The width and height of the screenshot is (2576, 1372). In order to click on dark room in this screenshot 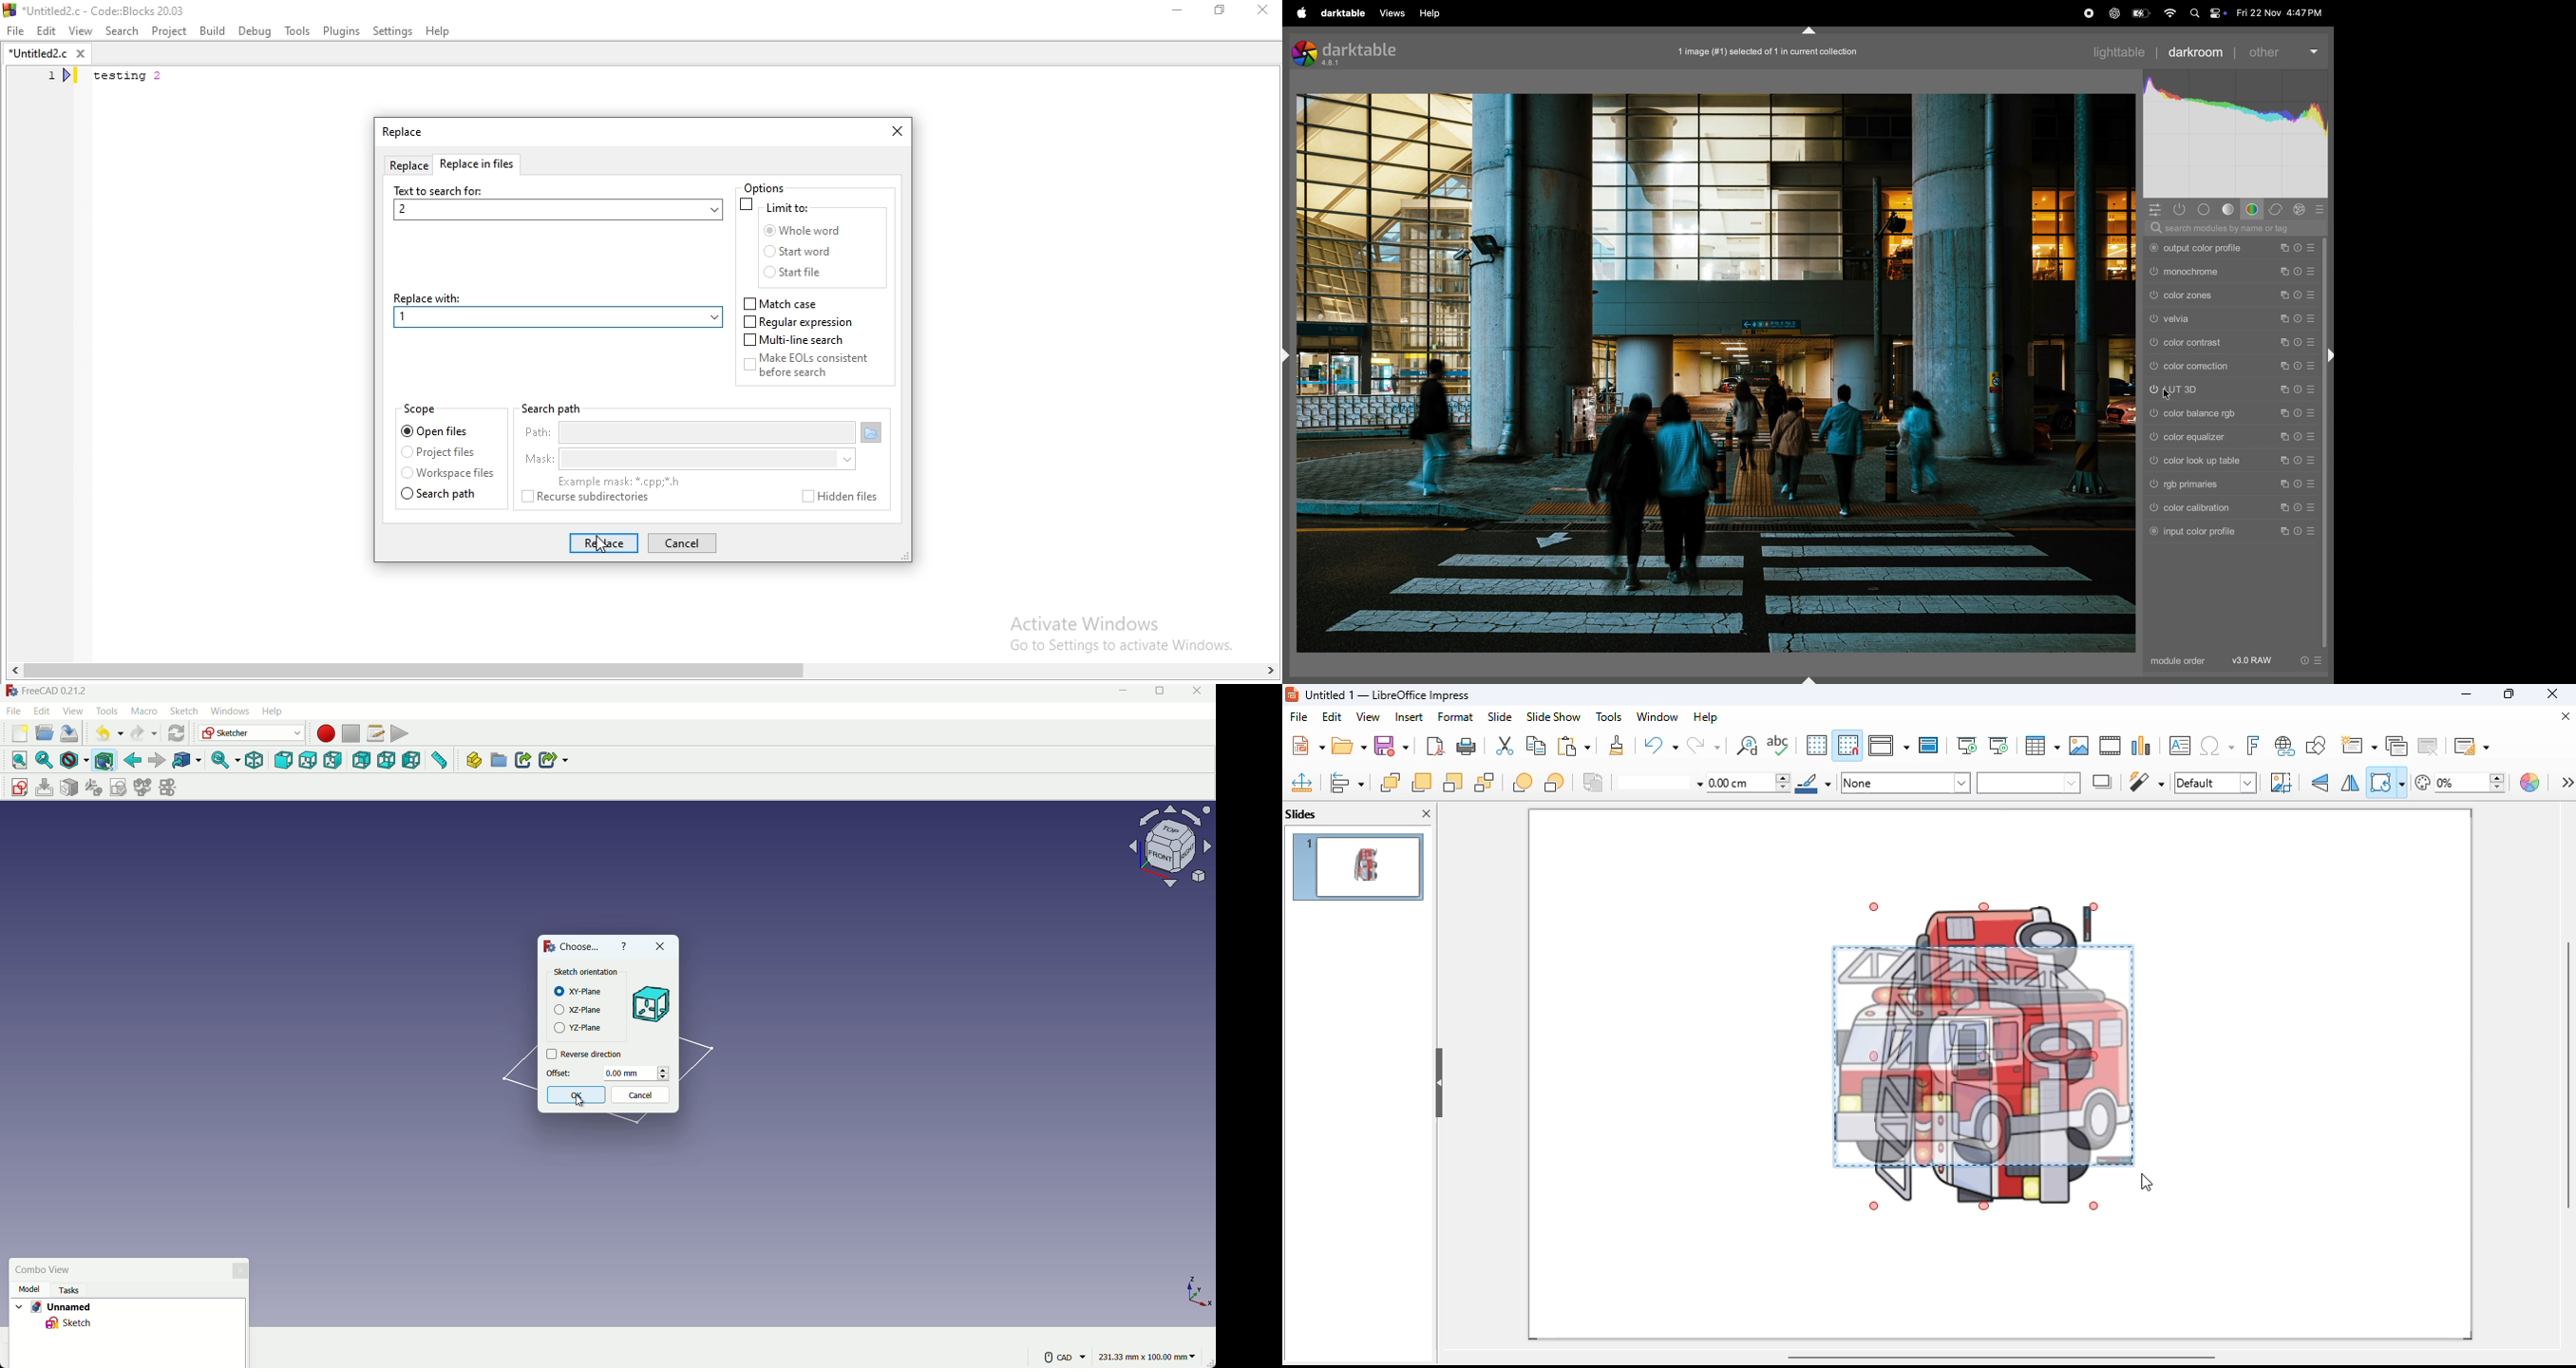, I will do `click(2198, 52)`.